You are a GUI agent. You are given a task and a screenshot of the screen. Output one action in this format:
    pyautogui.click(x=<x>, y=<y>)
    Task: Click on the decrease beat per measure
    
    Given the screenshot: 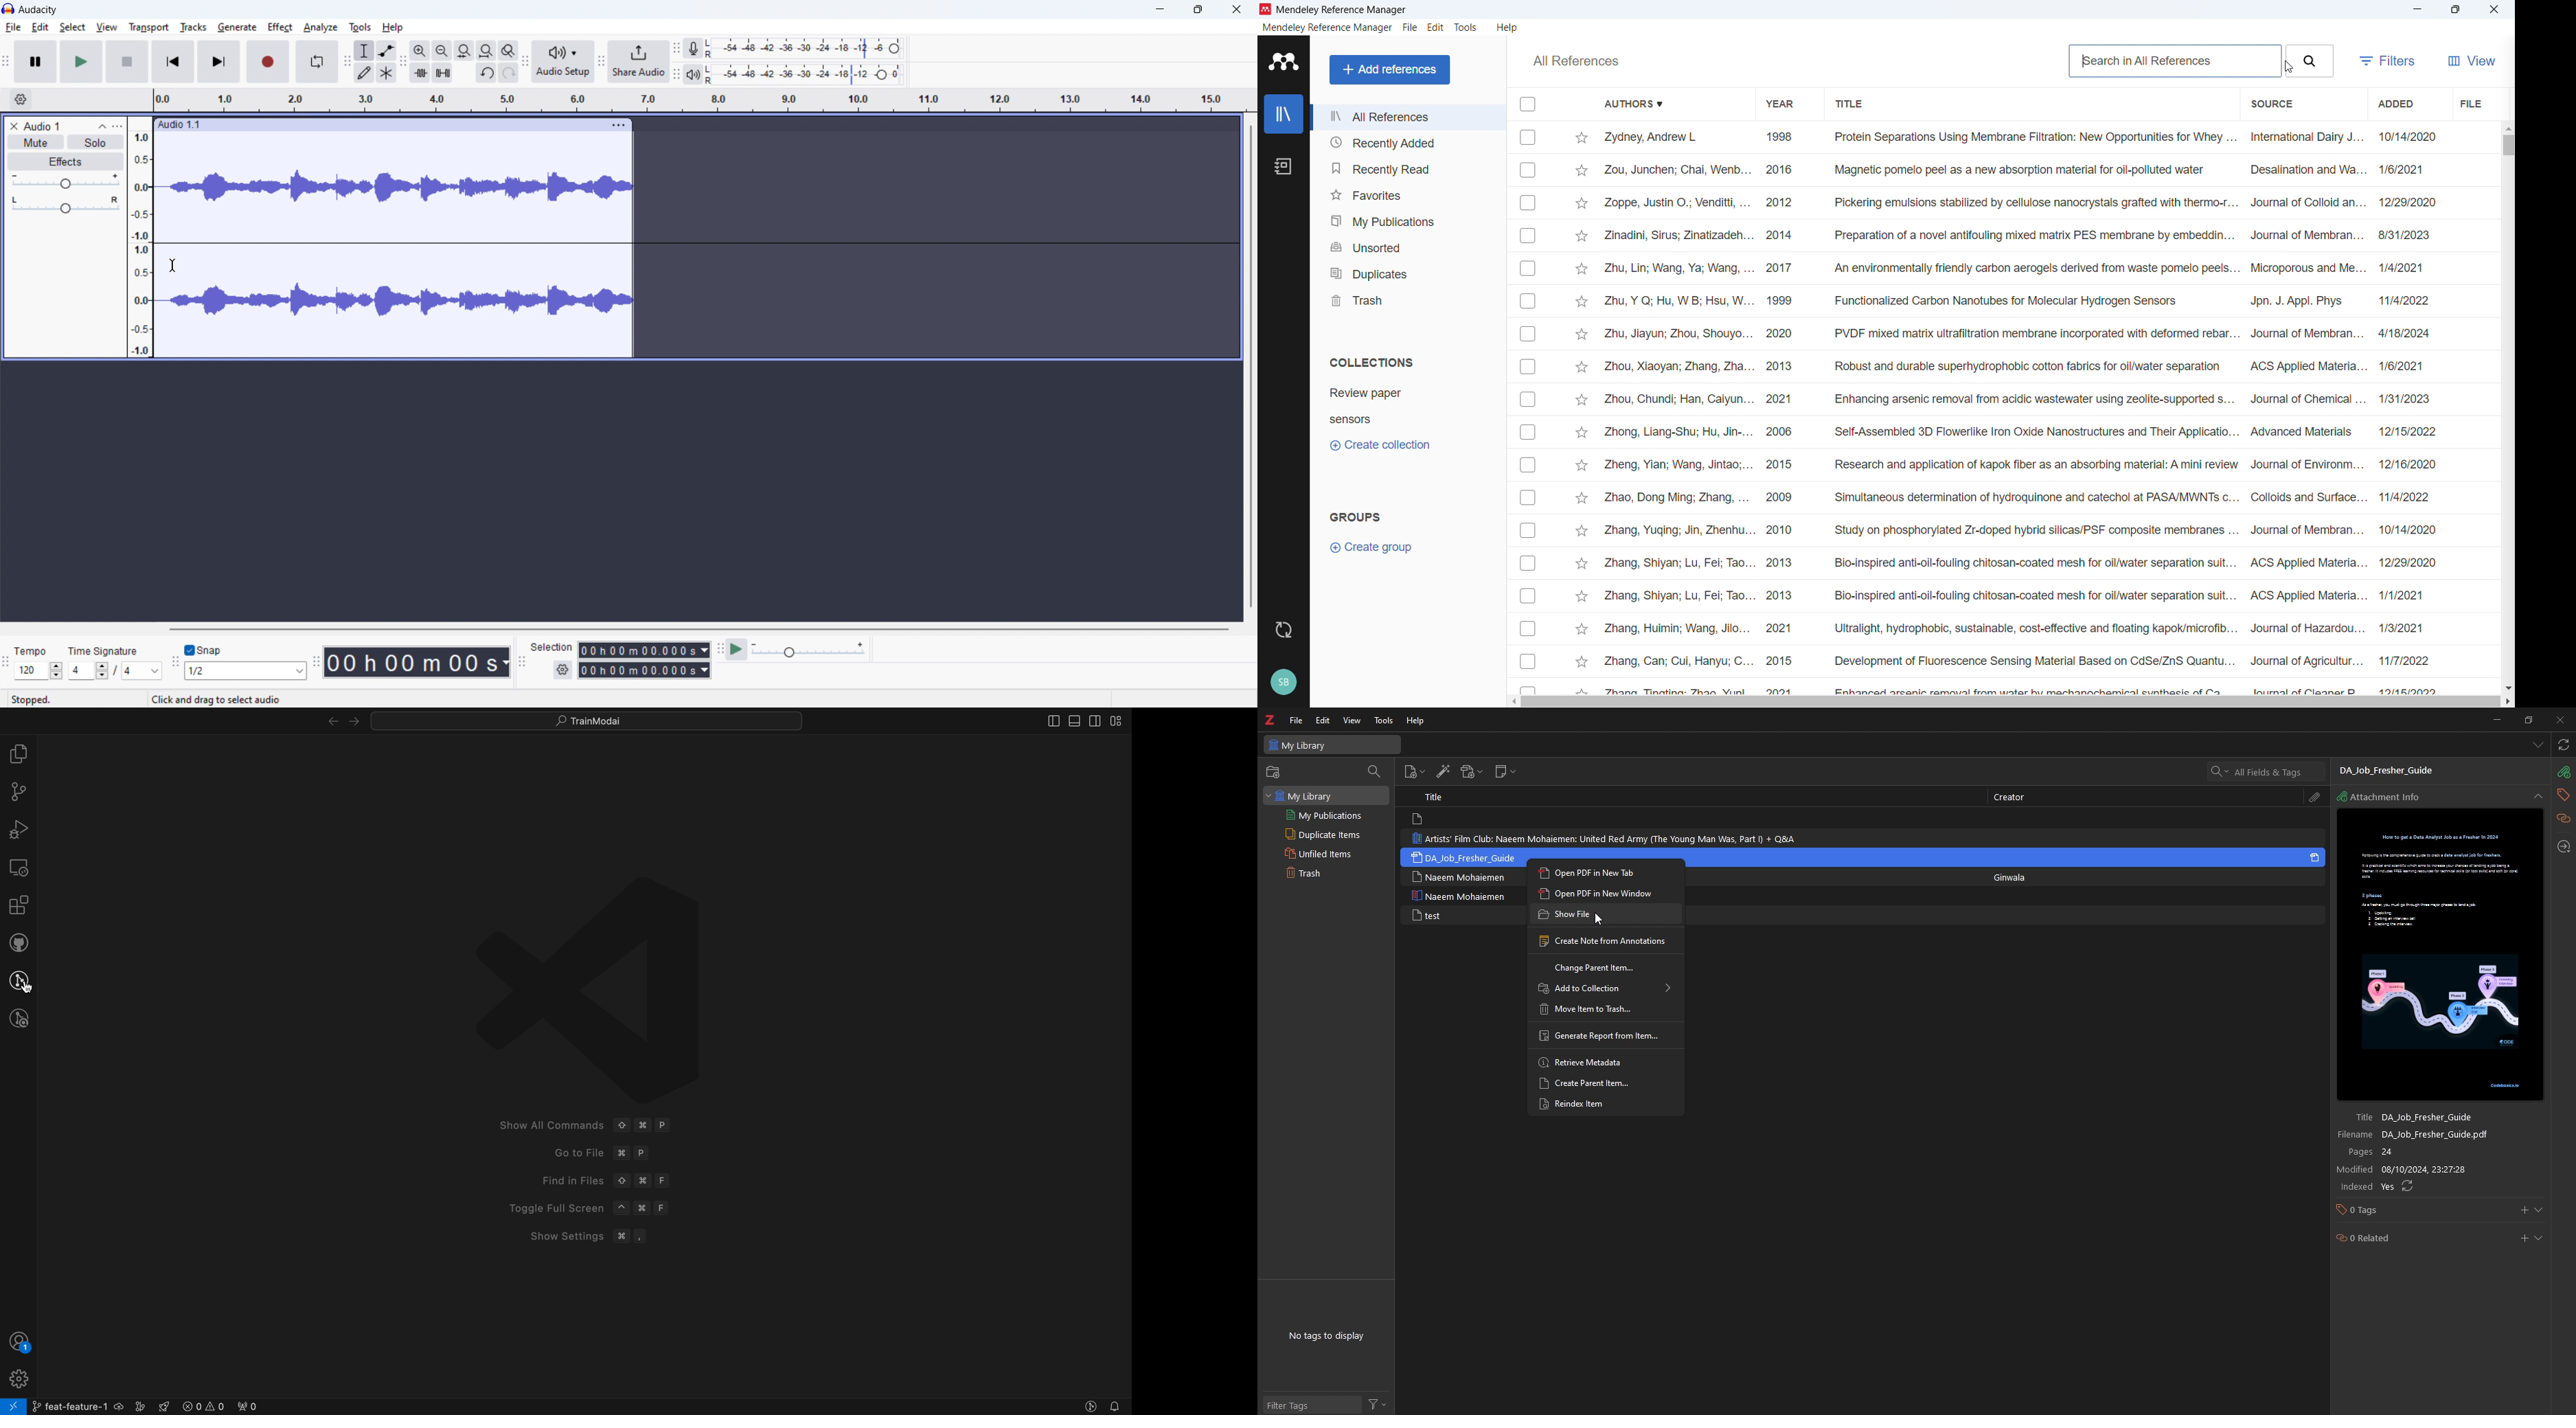 What is the action you would take?
    pyautogui.click(x=102, y=676)
    